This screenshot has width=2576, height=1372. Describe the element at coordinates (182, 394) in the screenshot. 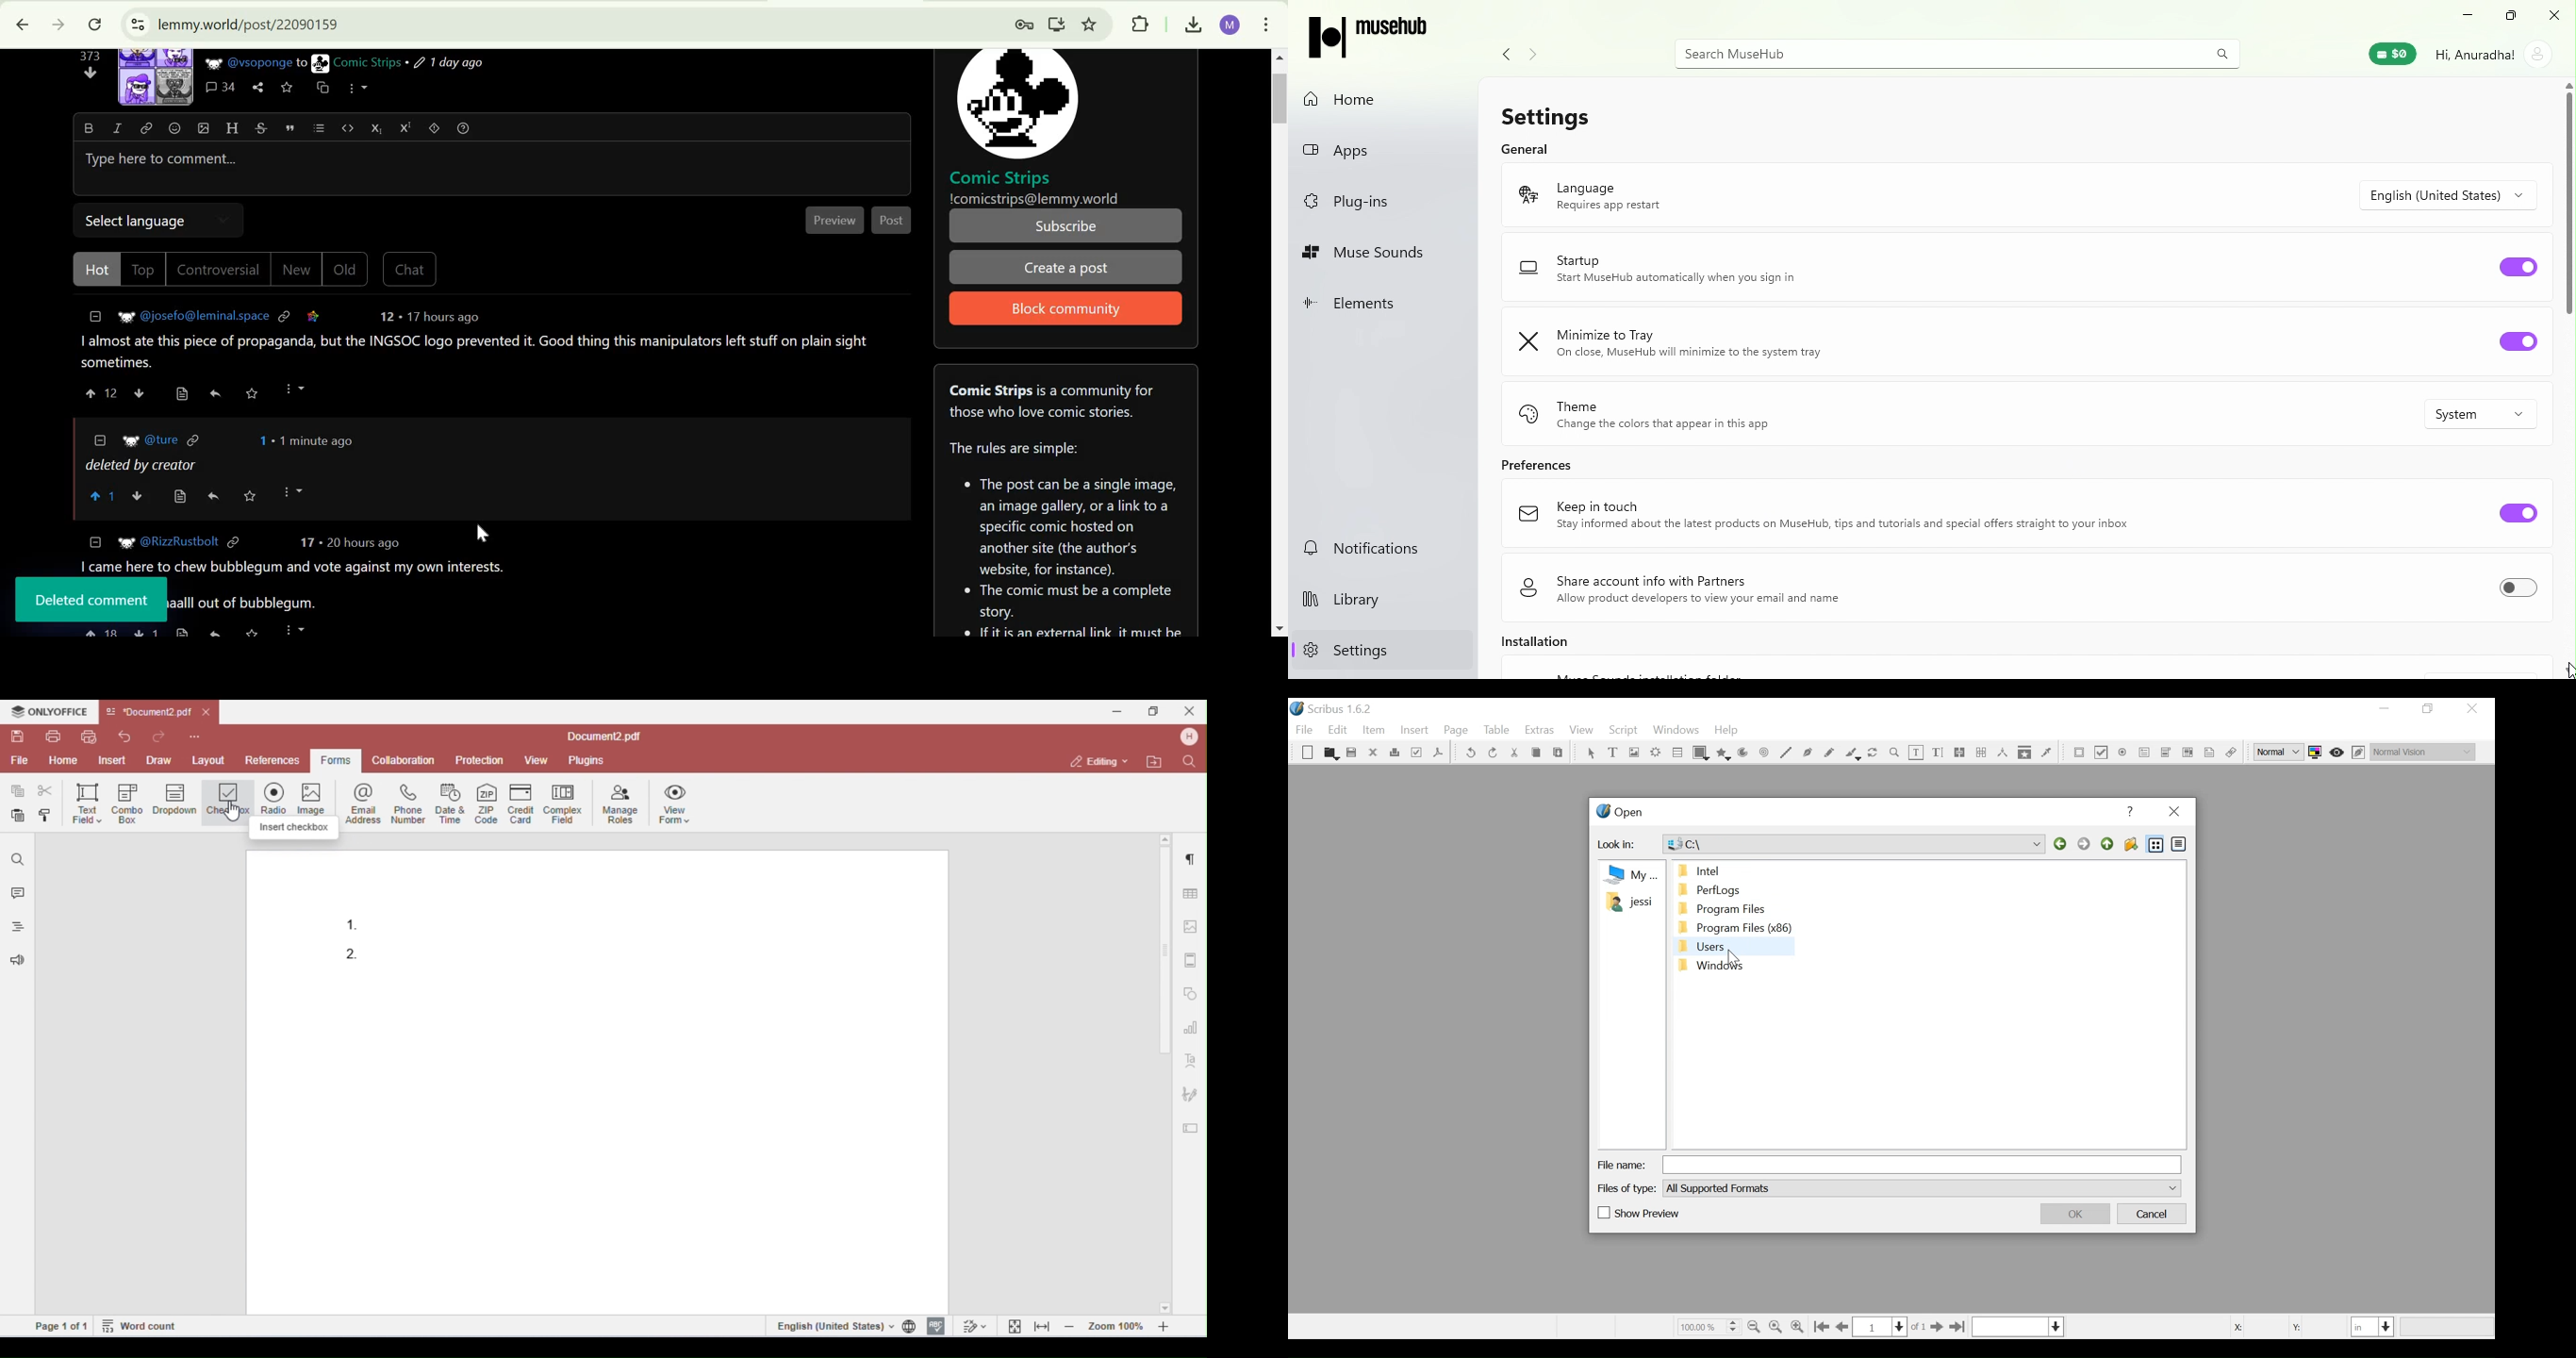

I see `view source` at that location.